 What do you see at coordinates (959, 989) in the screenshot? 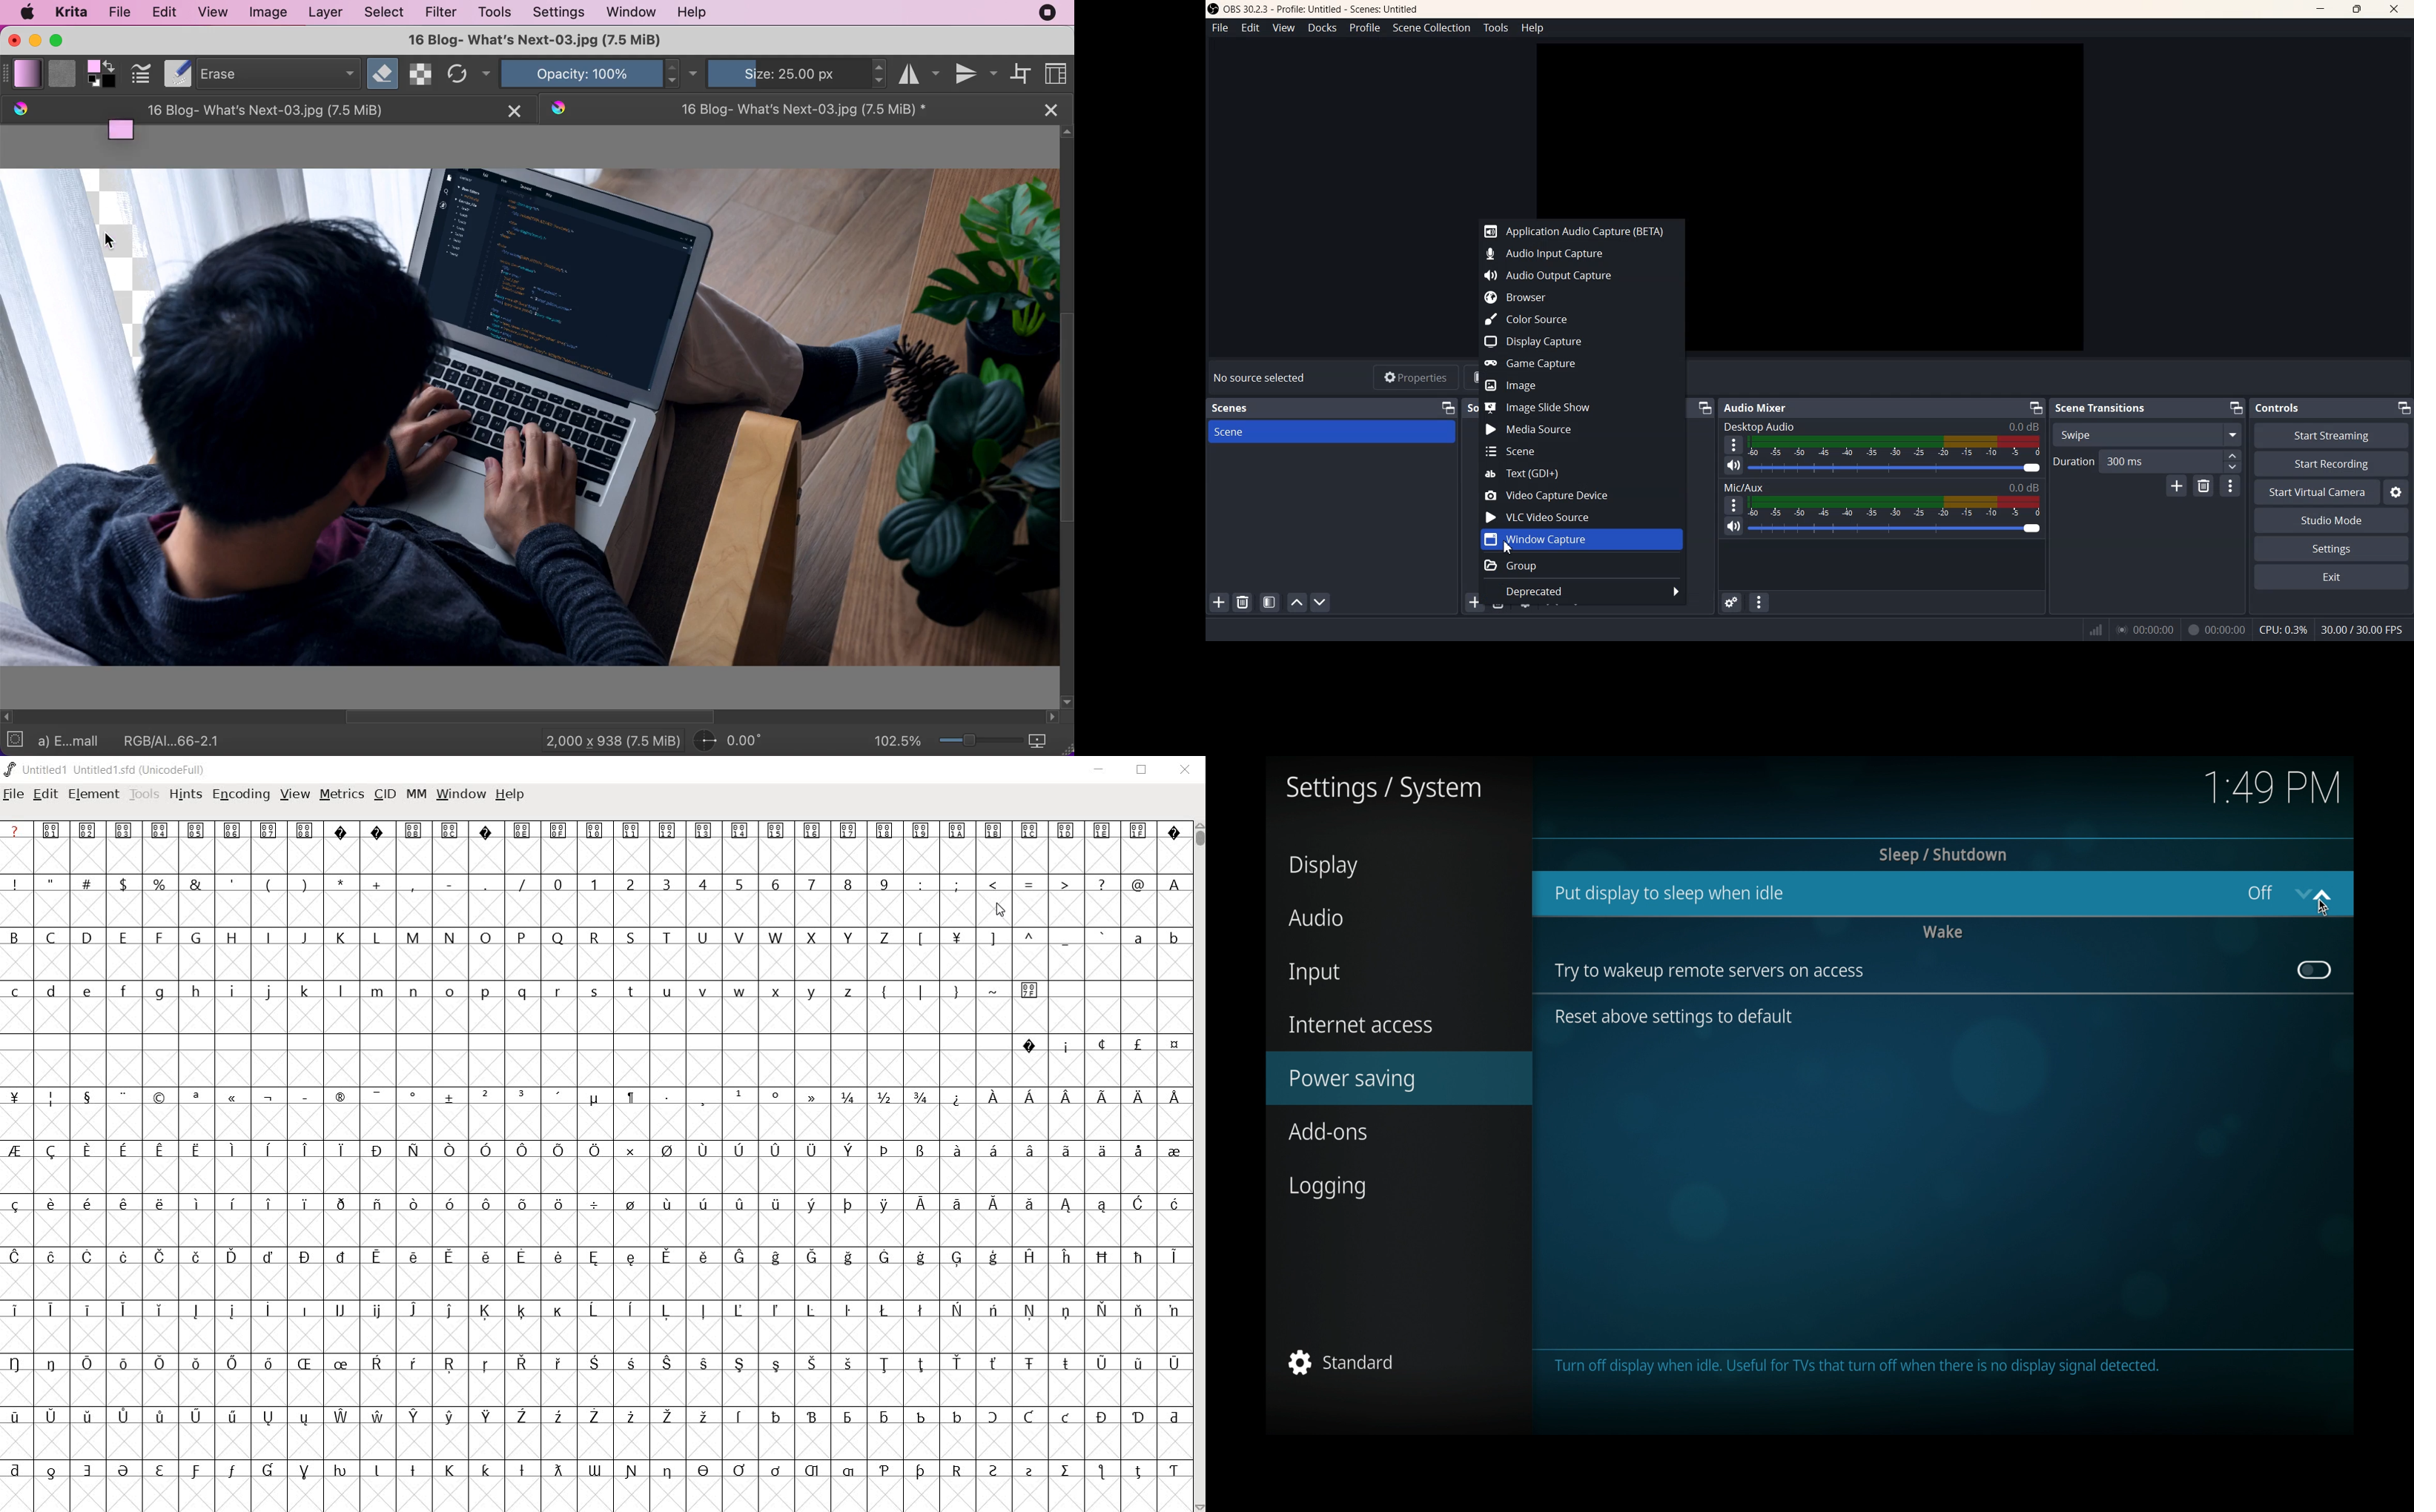
I see `symbols` at bounding box center [959, 989].